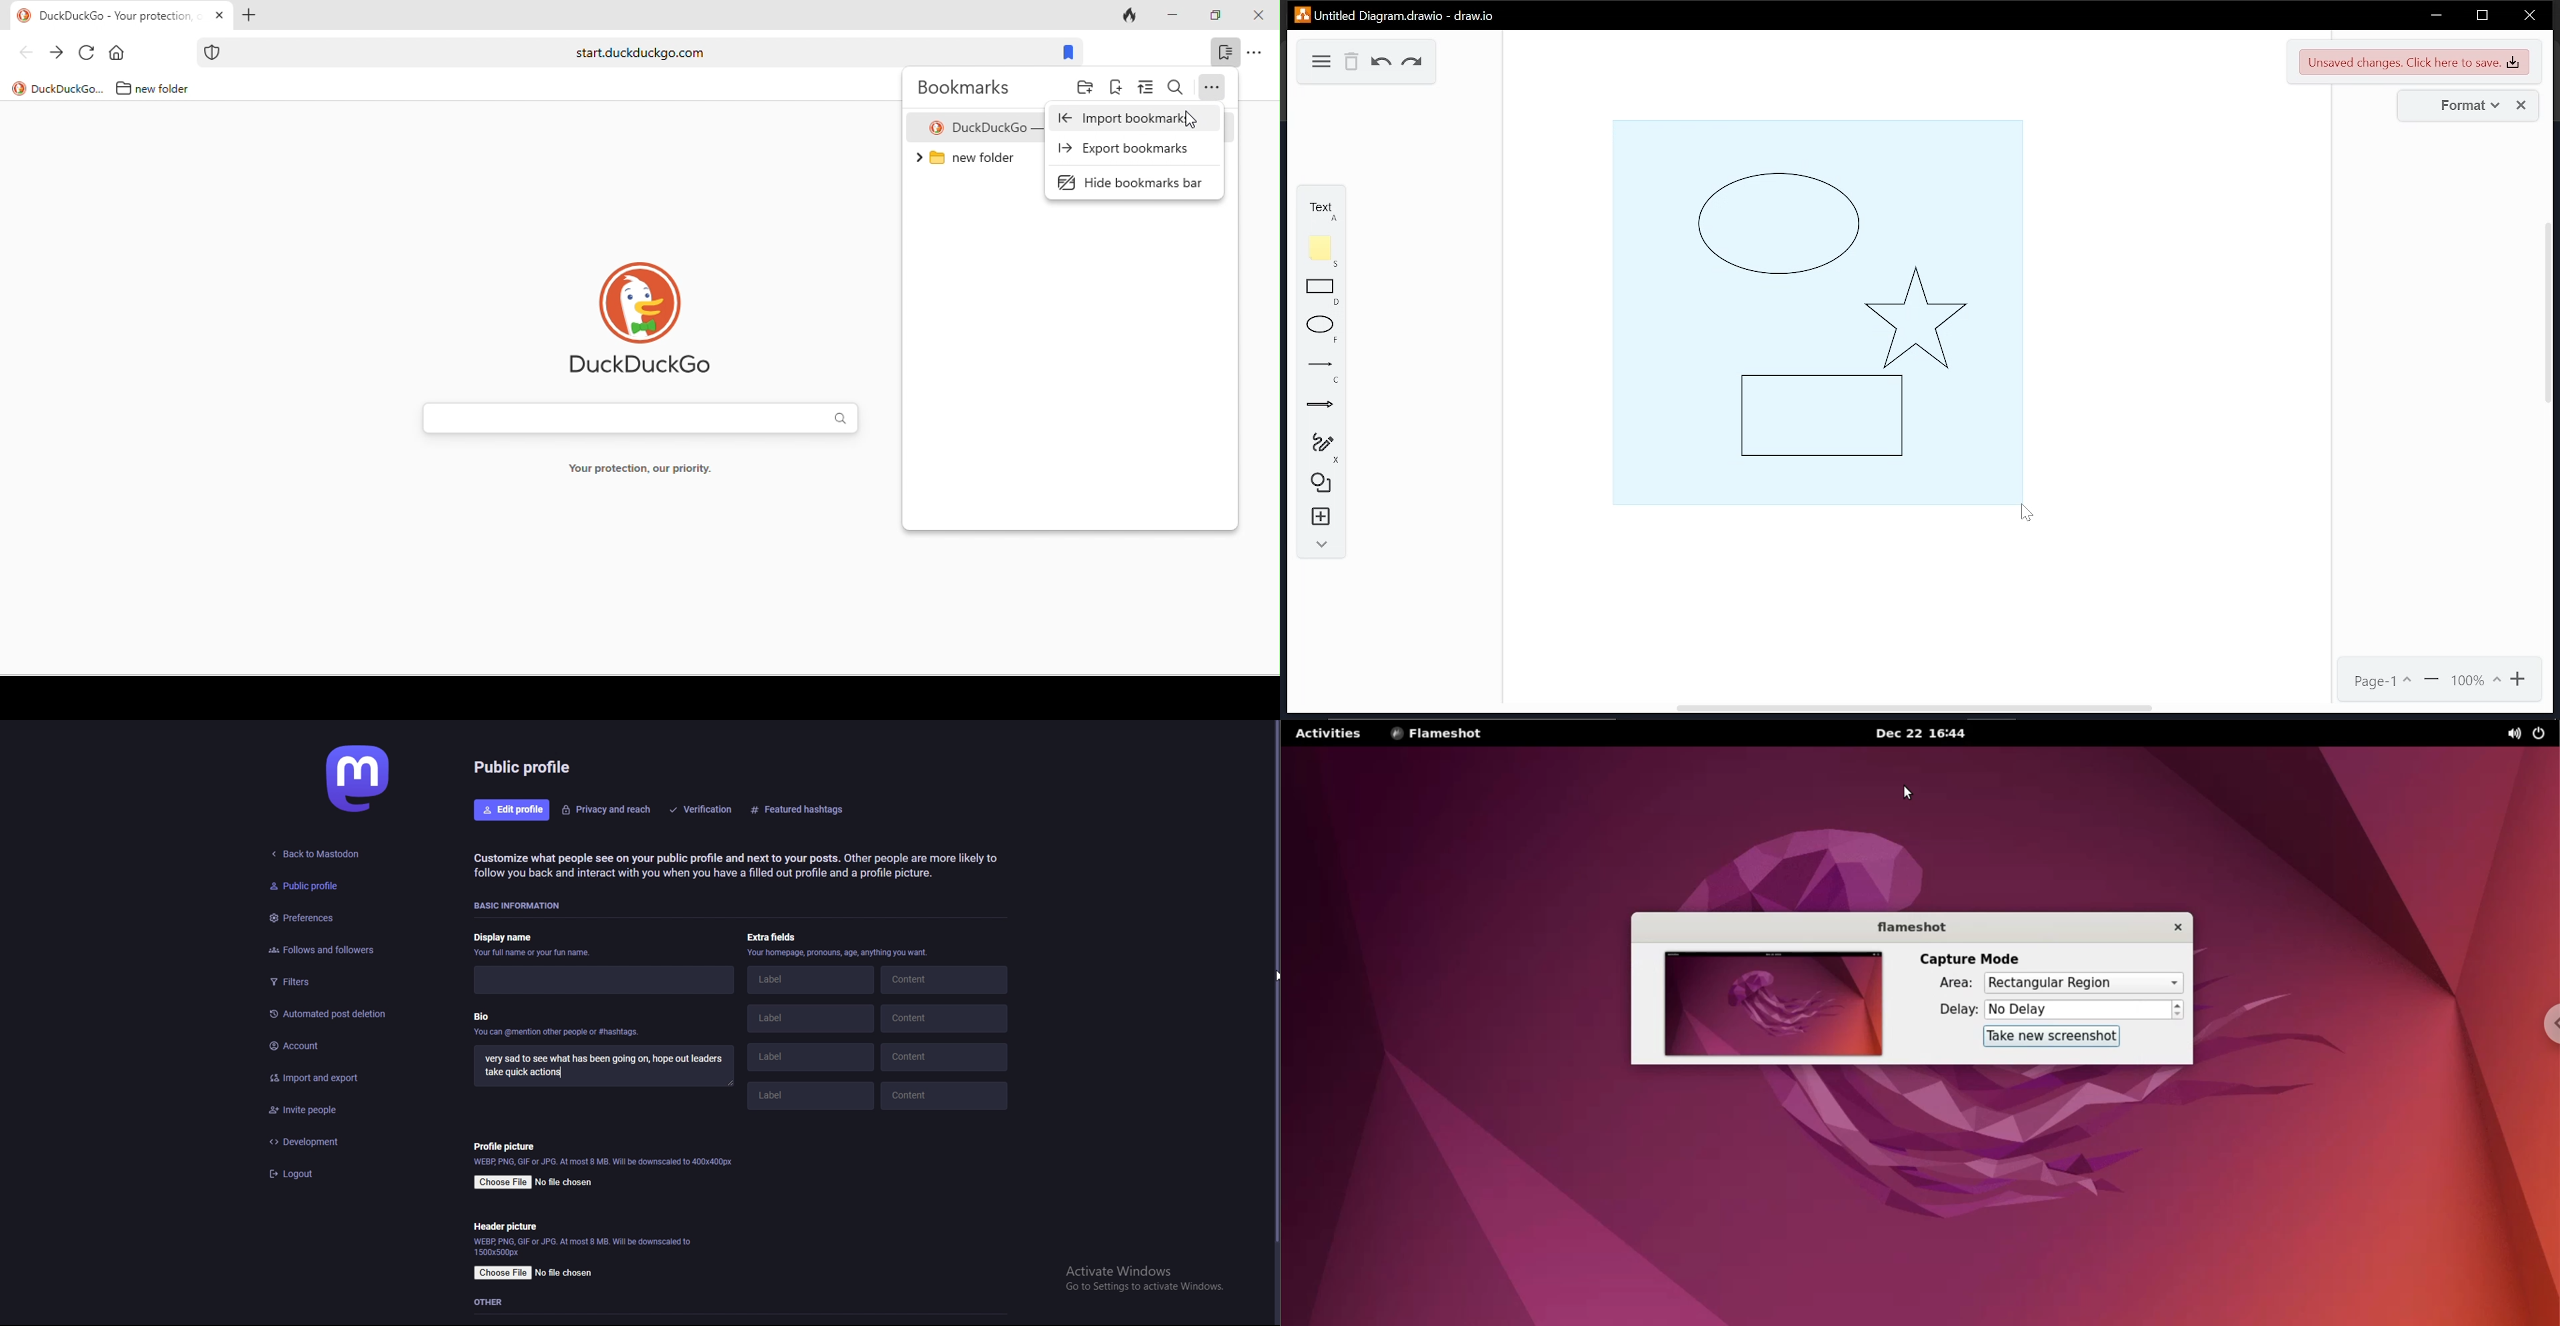 Image resolution: width=2576 pixels, height=1344 pixels. Describe the element at coordinates (1321, 292) in the screenshot. I see `rectangle` at that location.